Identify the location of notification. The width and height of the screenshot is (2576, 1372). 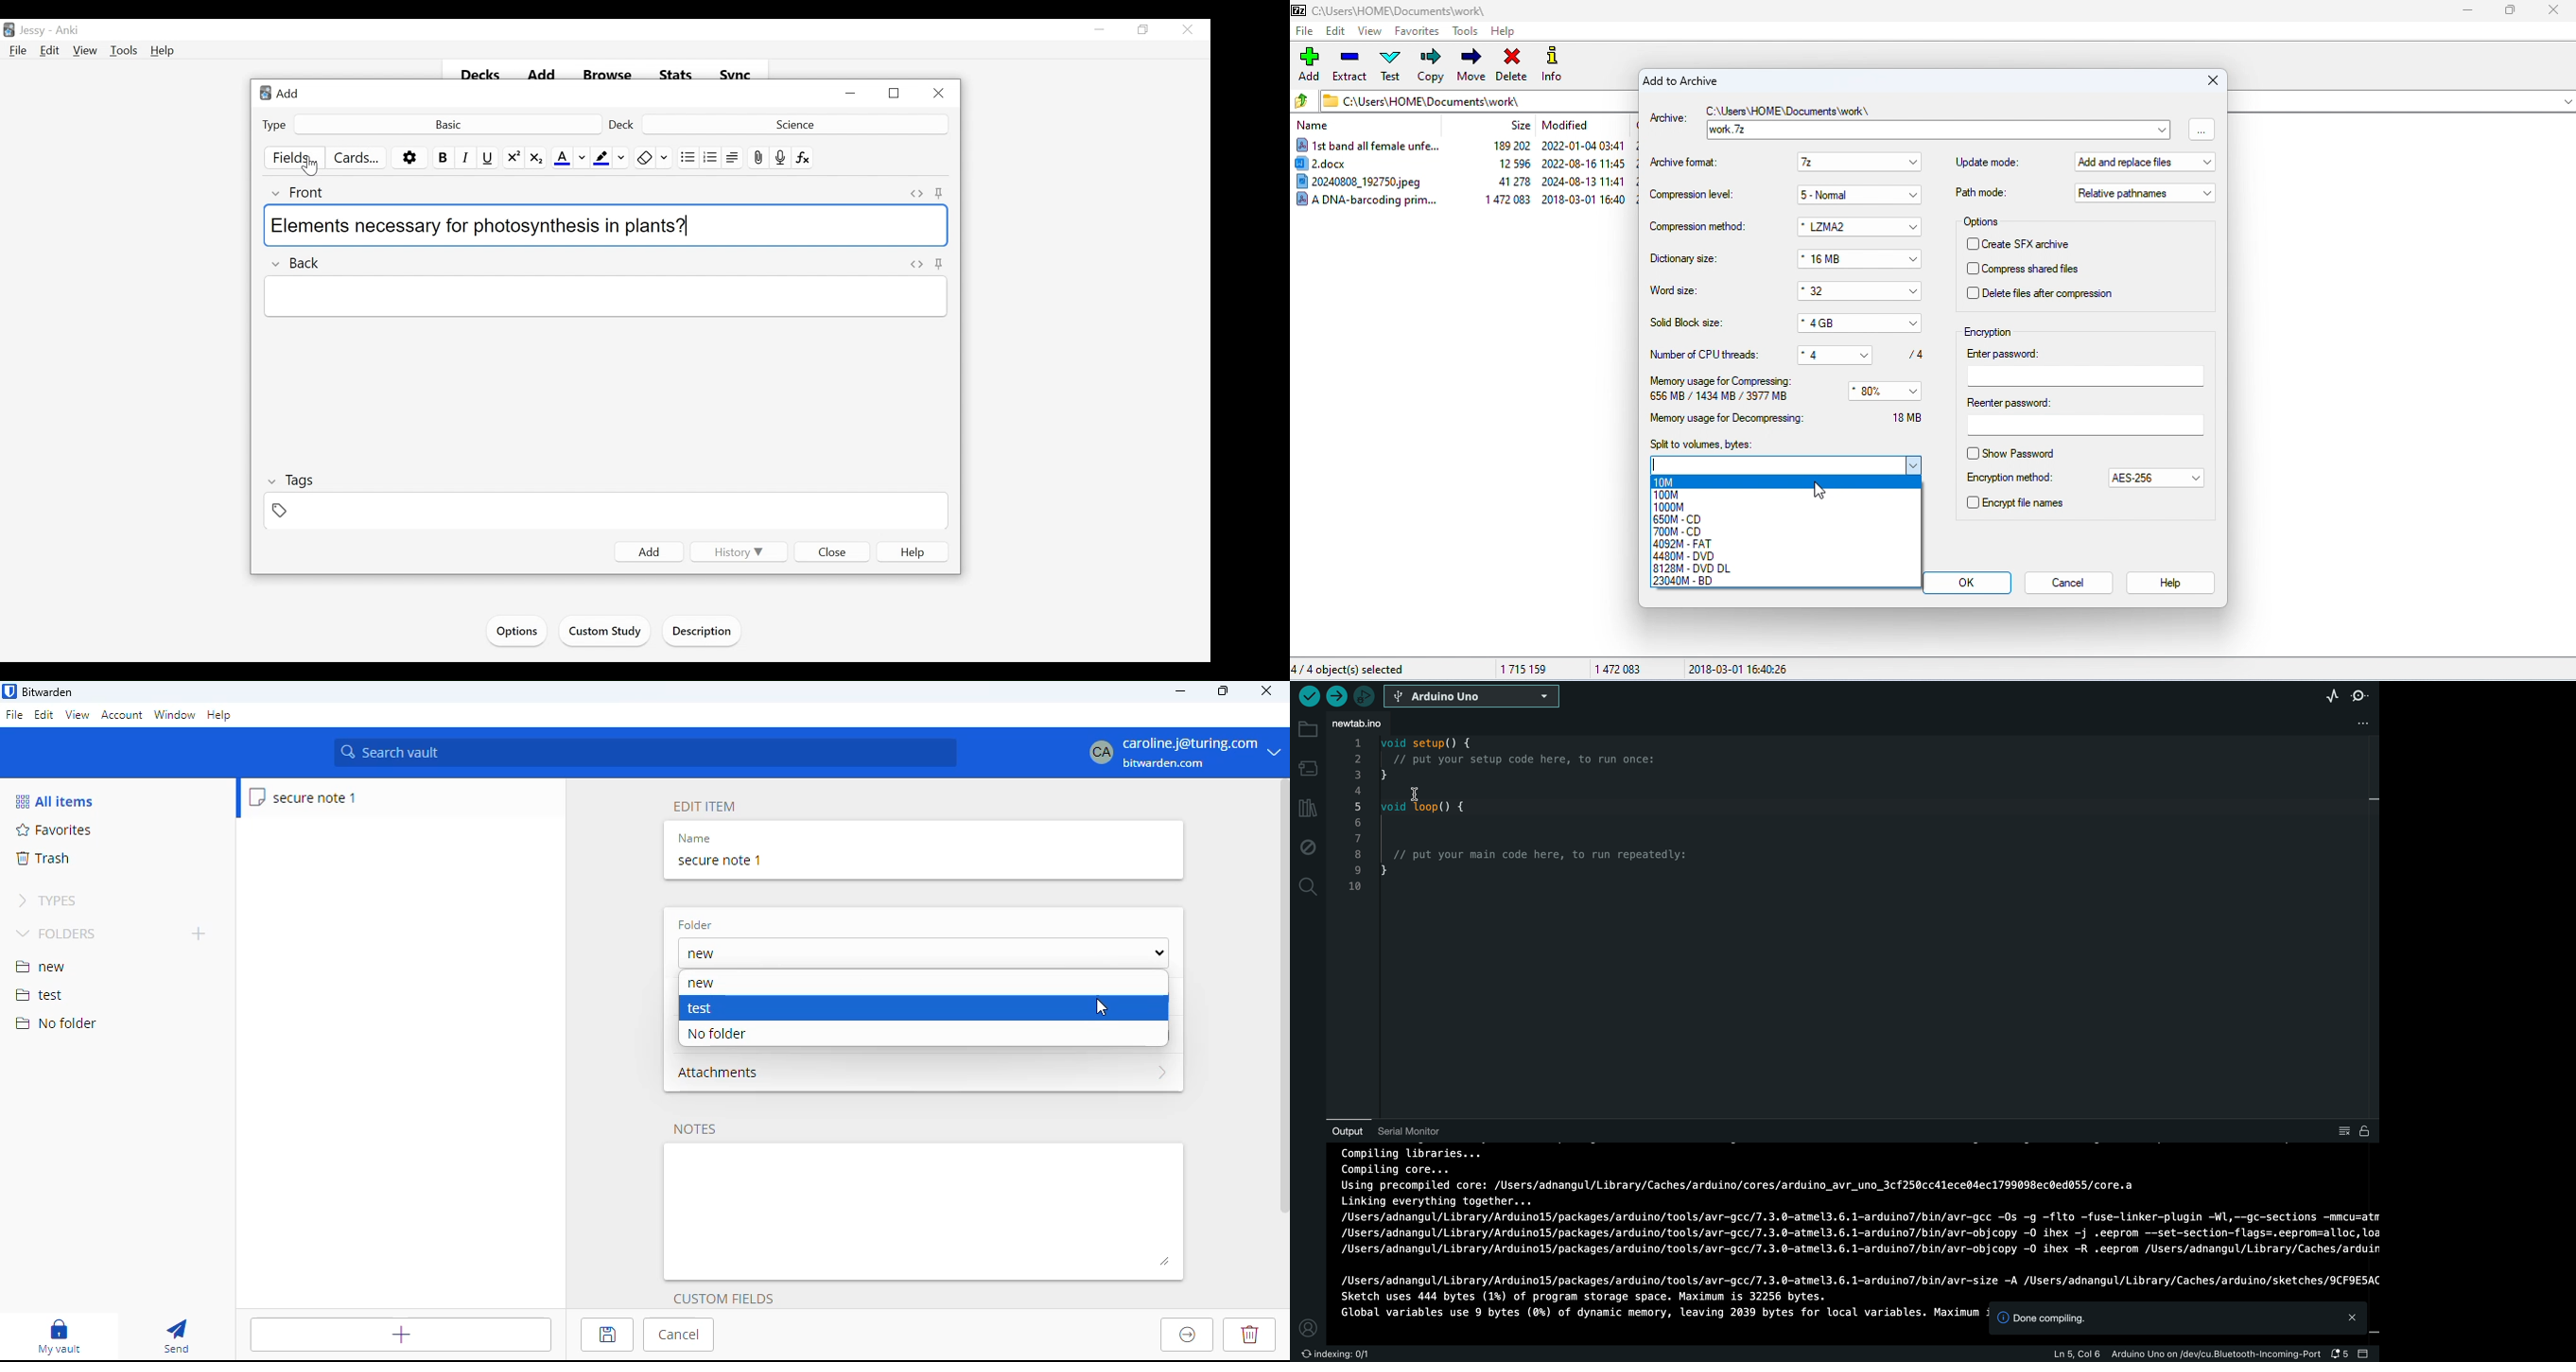
(2177, 1321).